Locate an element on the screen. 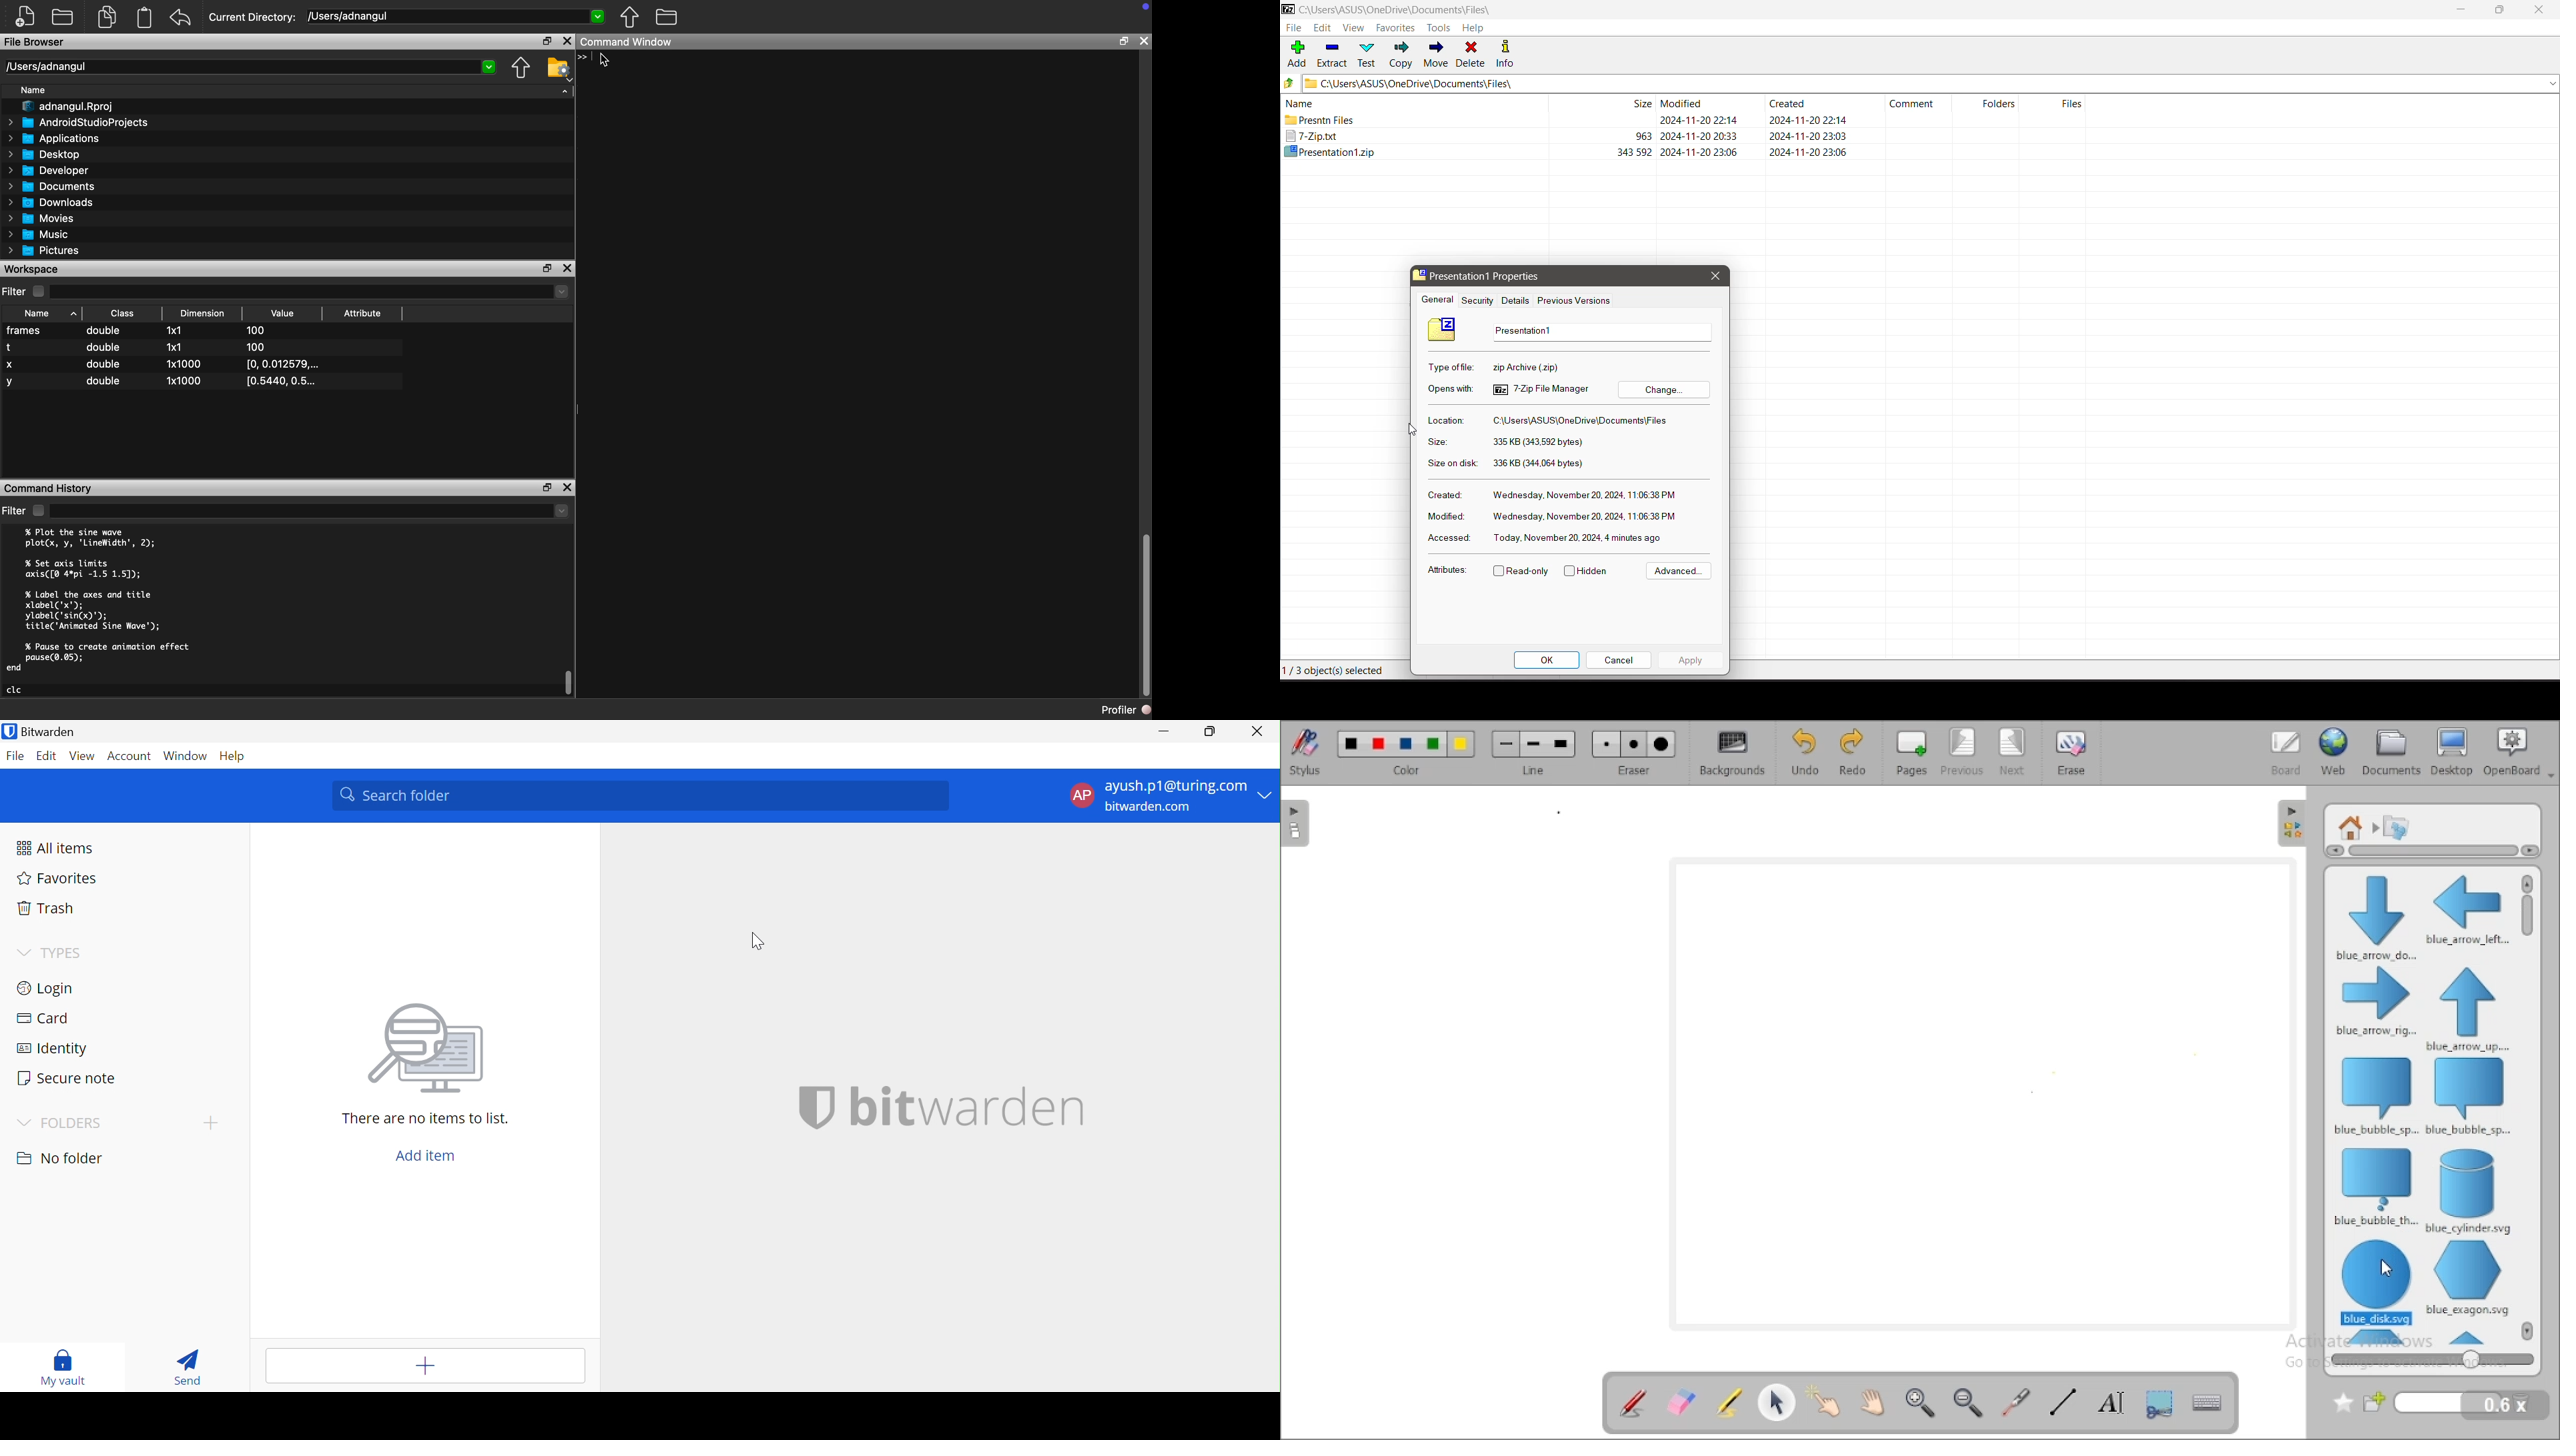 The width and height of the screenshot is (2576, 1456). Current Folder Path is located at coordinates (1405, 10).